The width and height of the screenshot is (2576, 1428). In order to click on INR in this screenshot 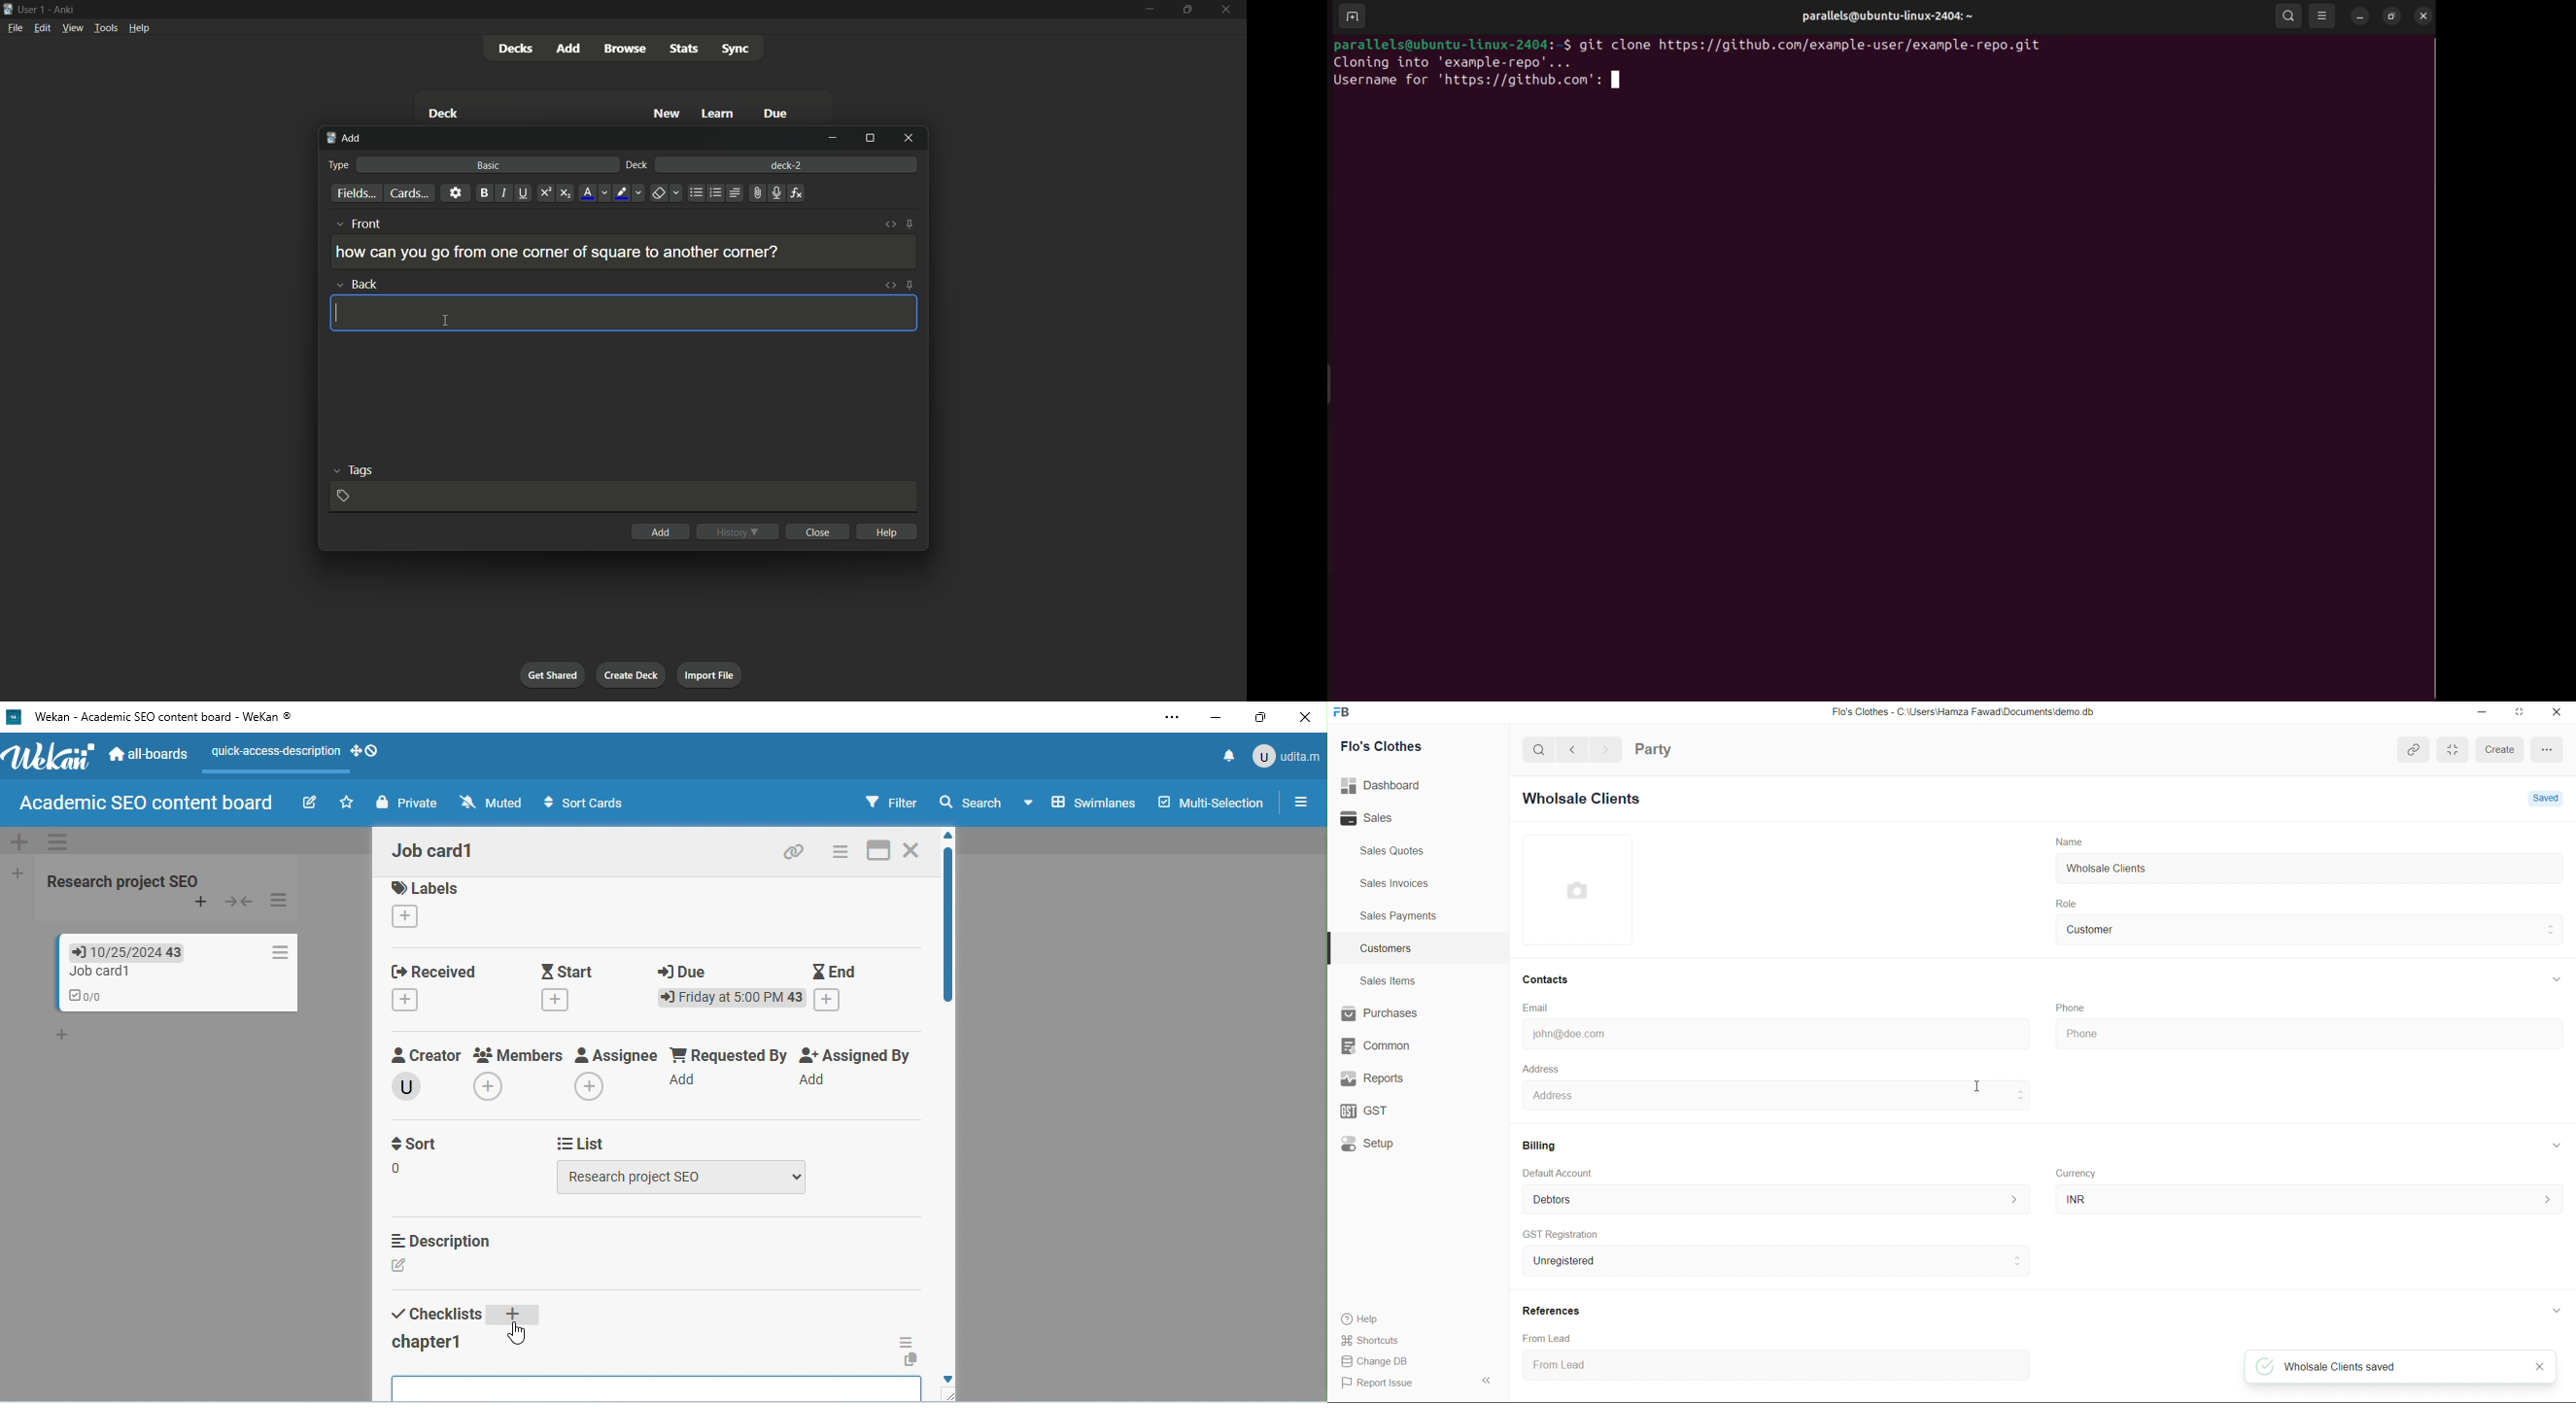, I will do `click(2309, 1199)`.